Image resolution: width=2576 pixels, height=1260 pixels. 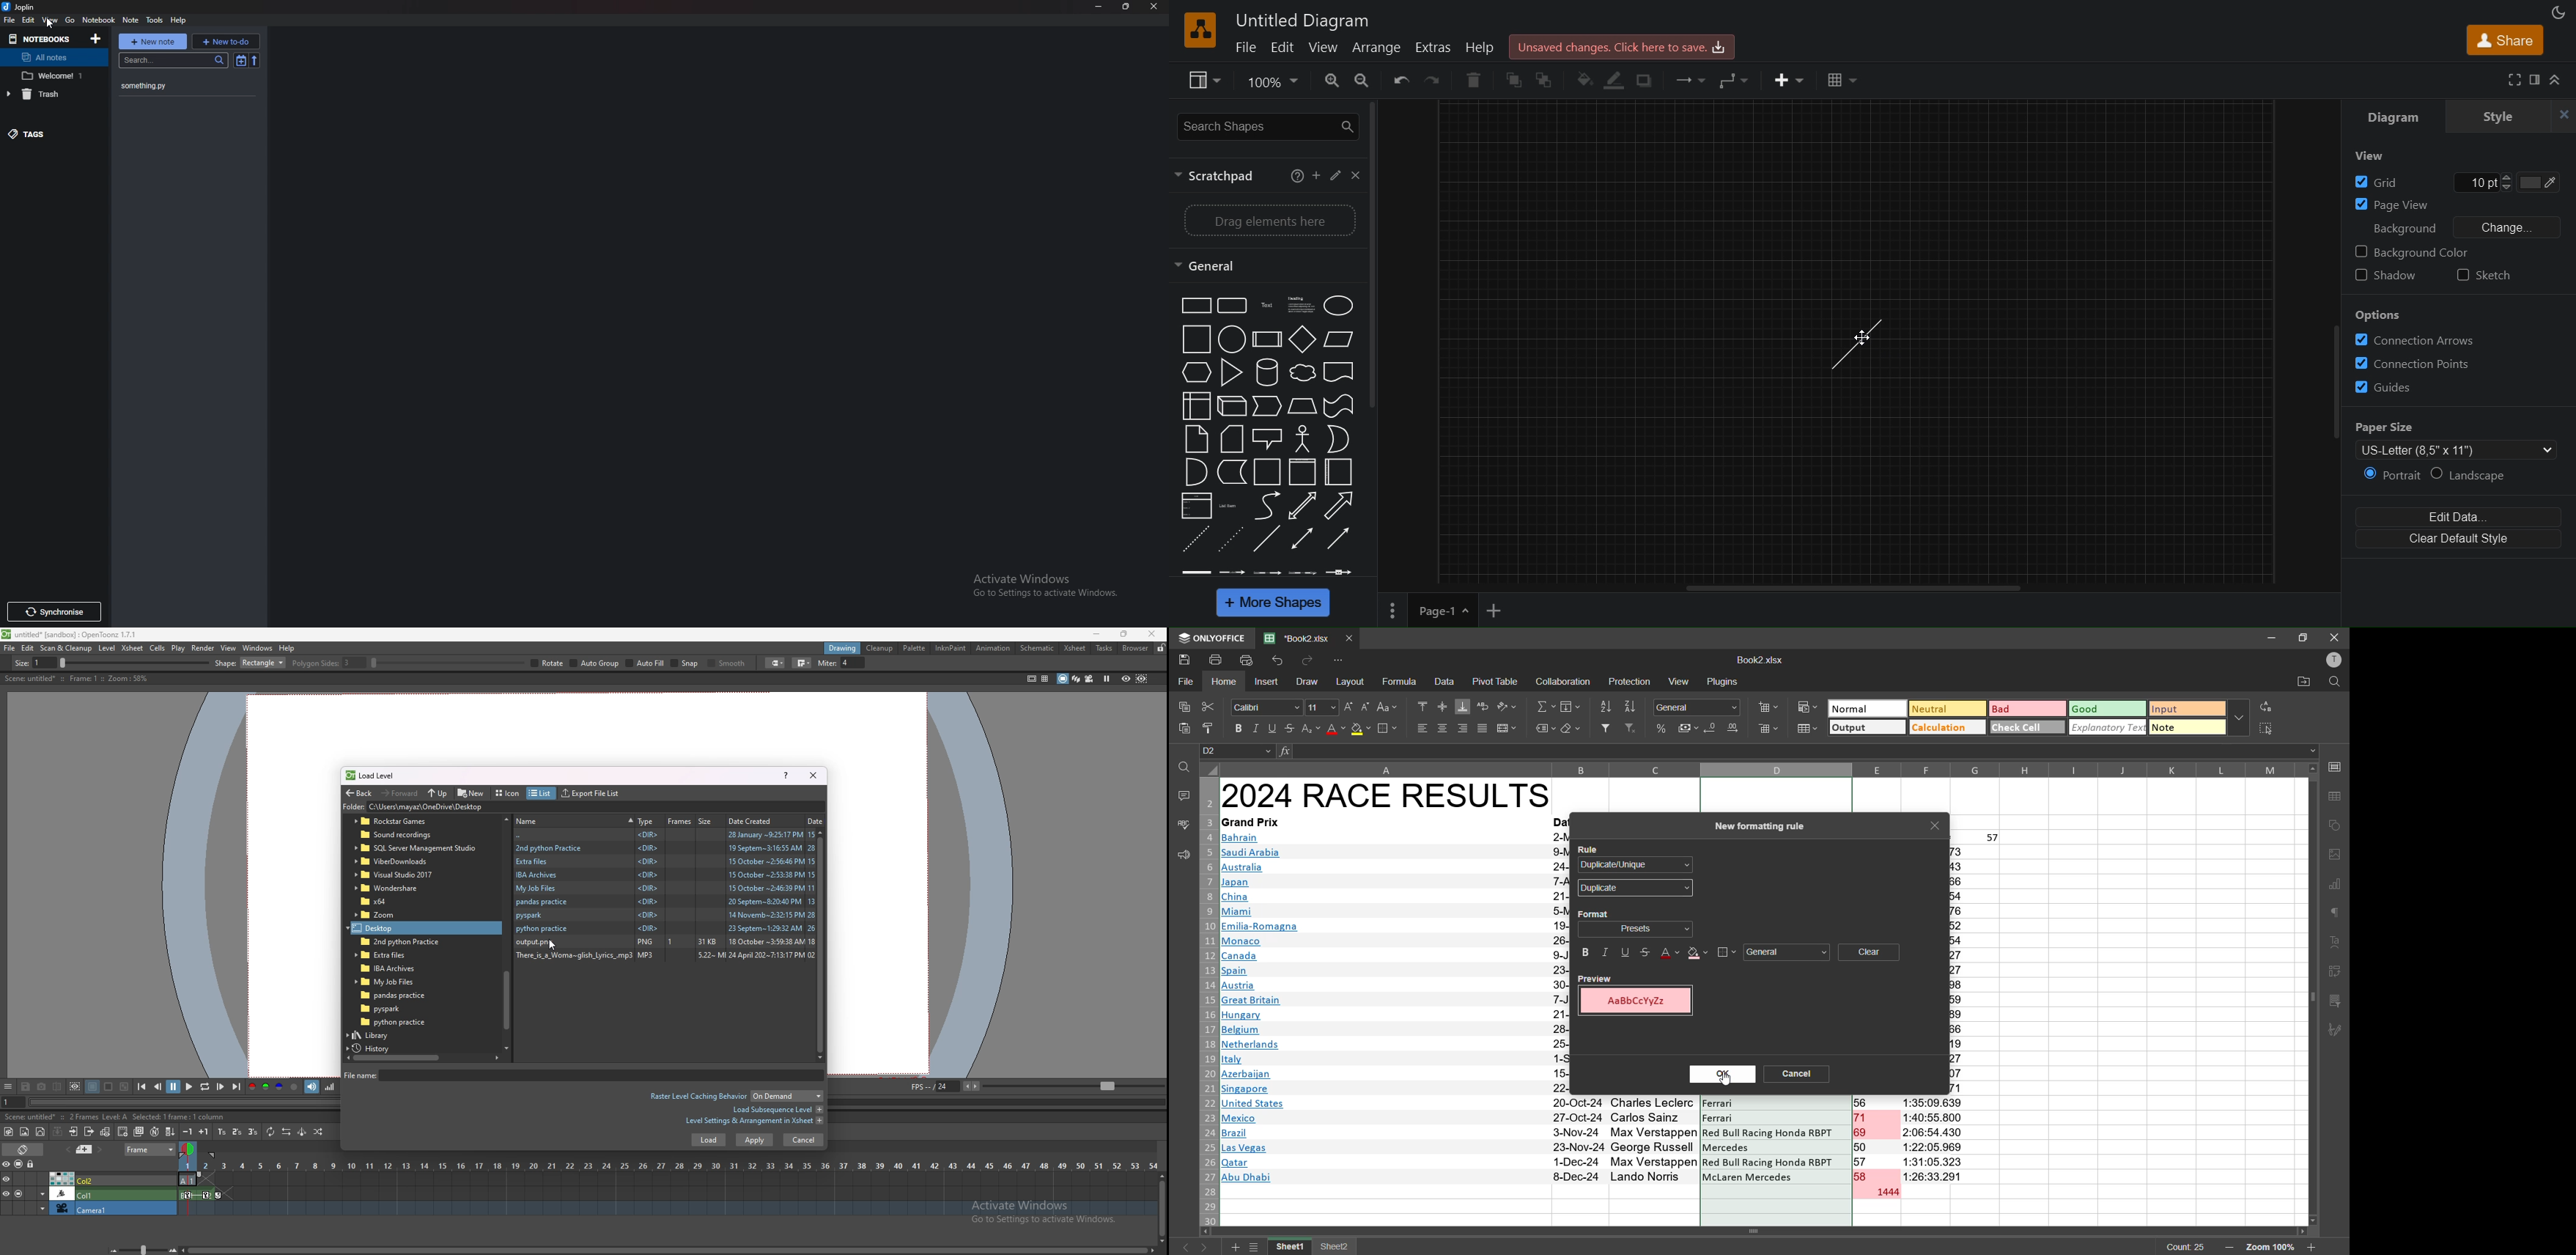 What do you see at coordinates (1292, 174) in the screenshot?
I see `help` at bounding box center [1292, 174].